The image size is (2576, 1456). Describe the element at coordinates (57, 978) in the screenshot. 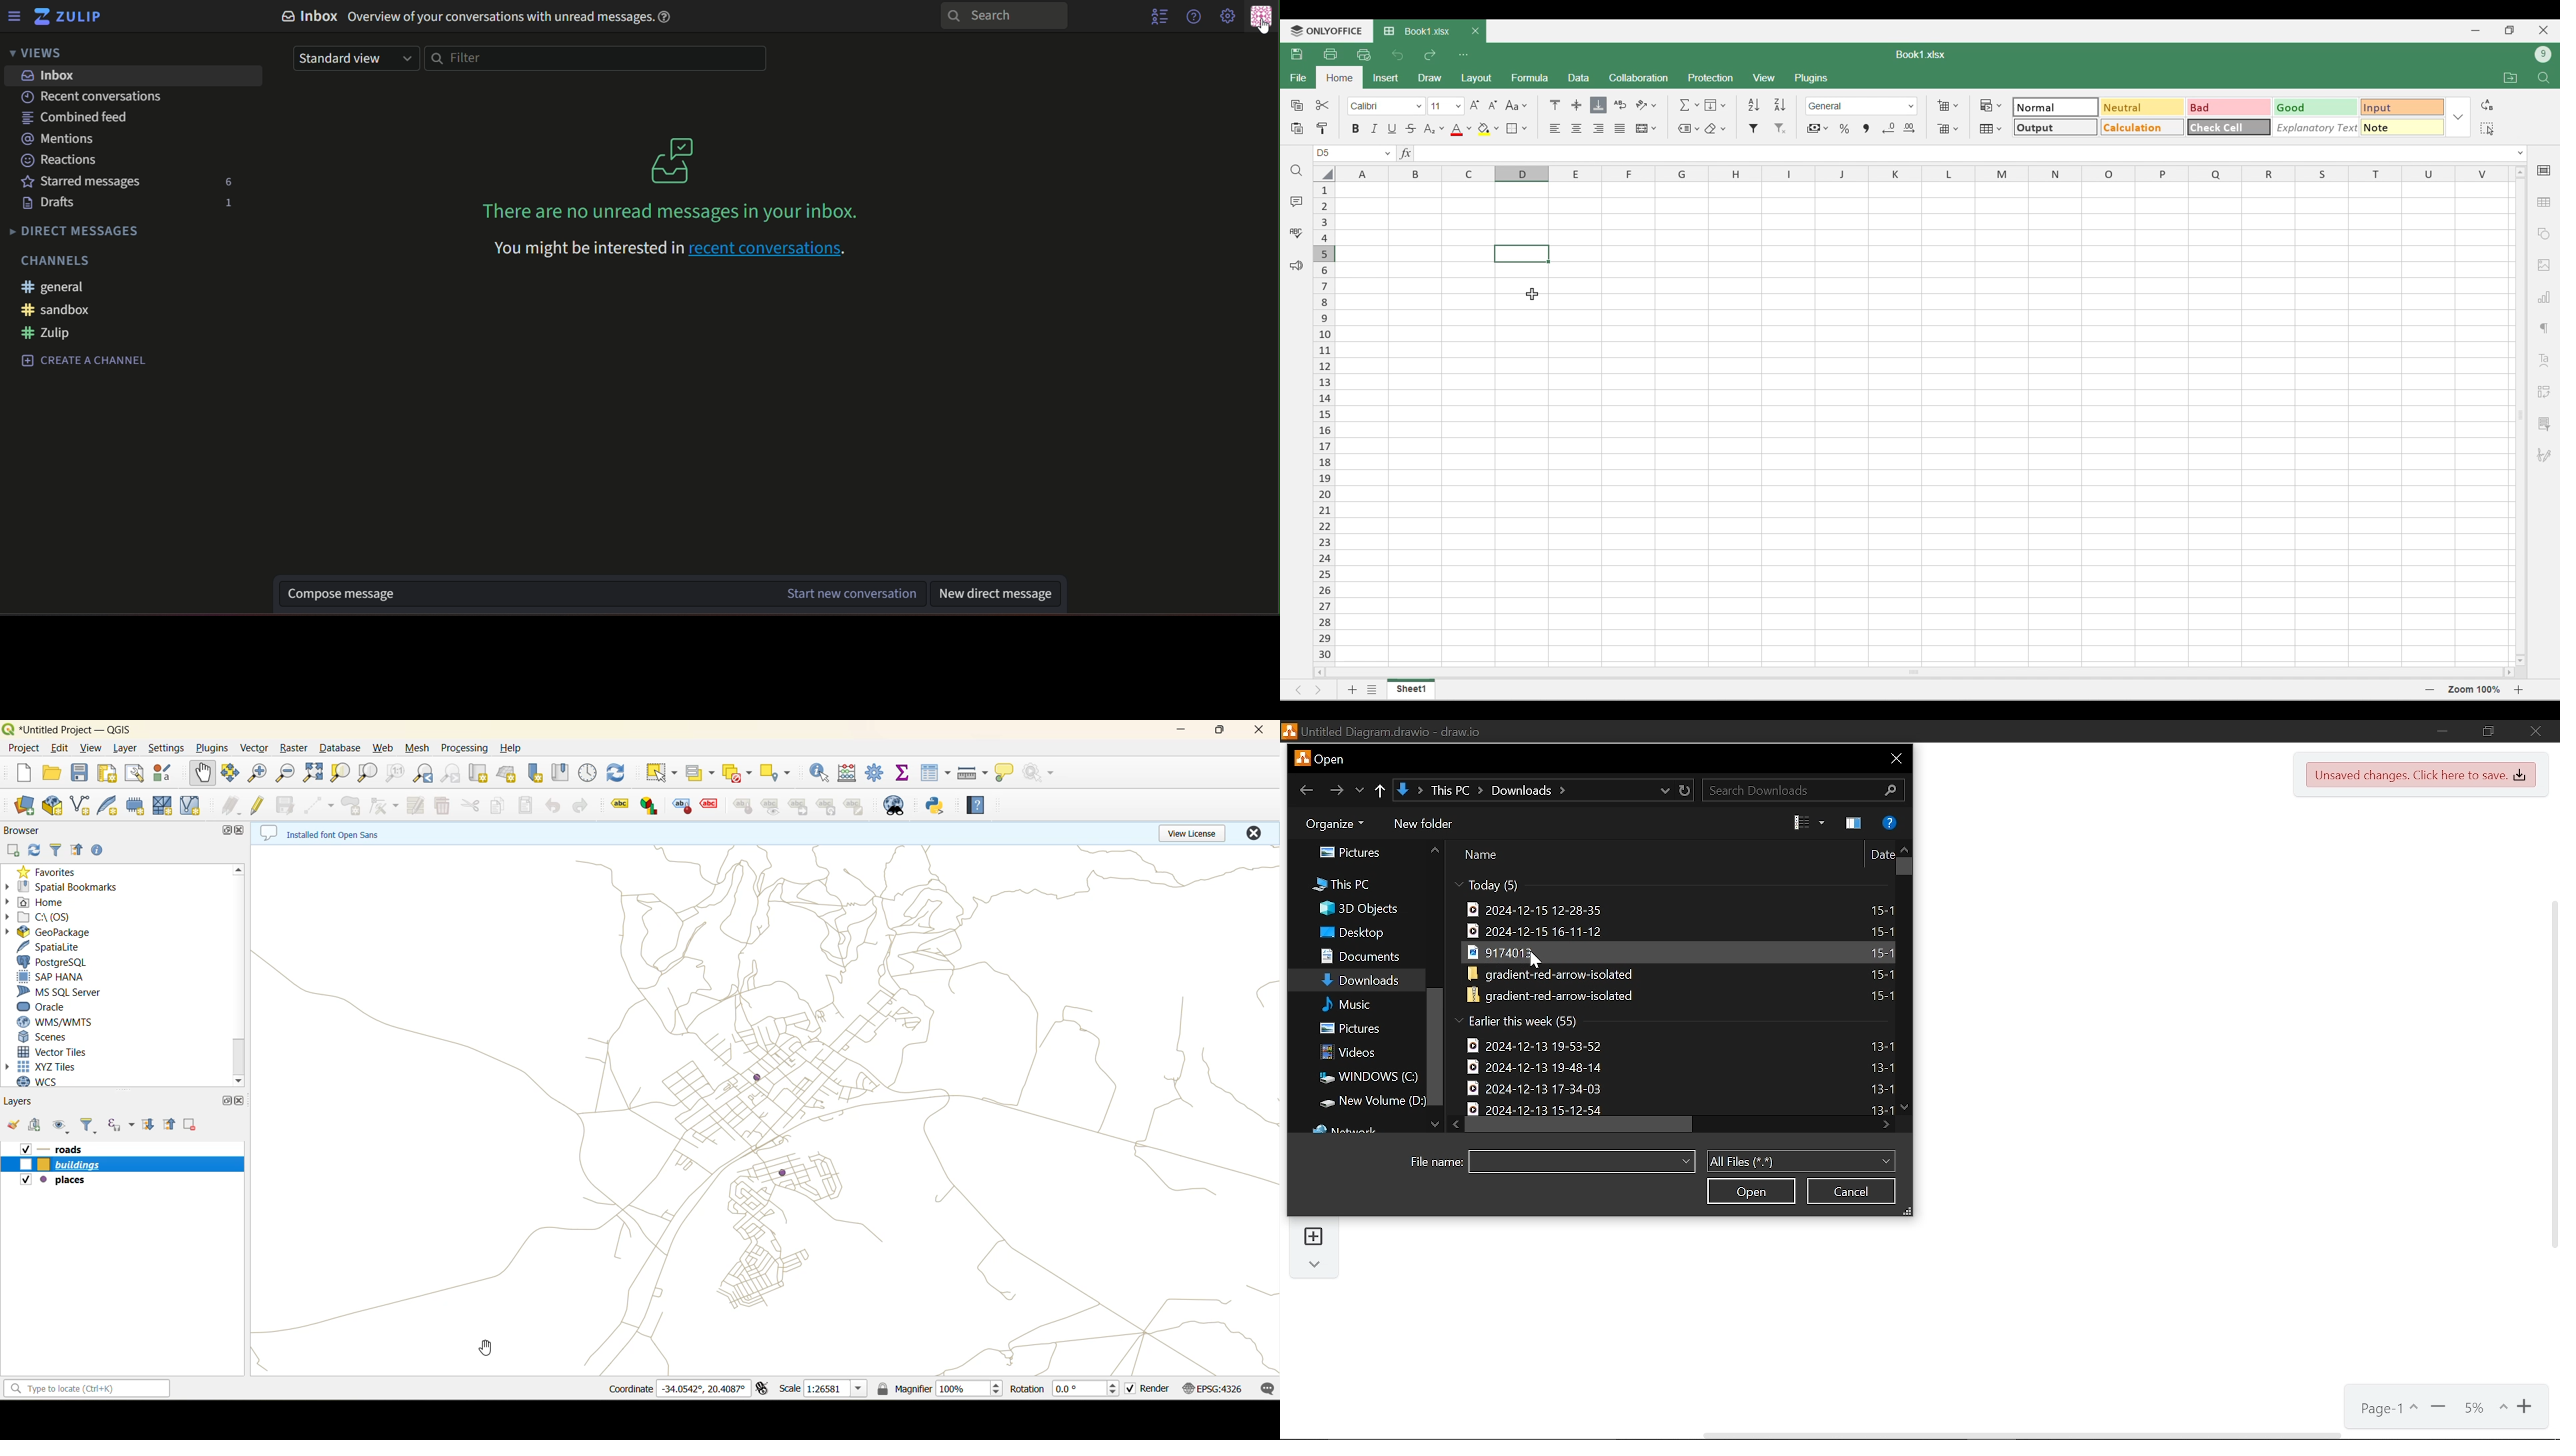

I see `sap hana` at that location.